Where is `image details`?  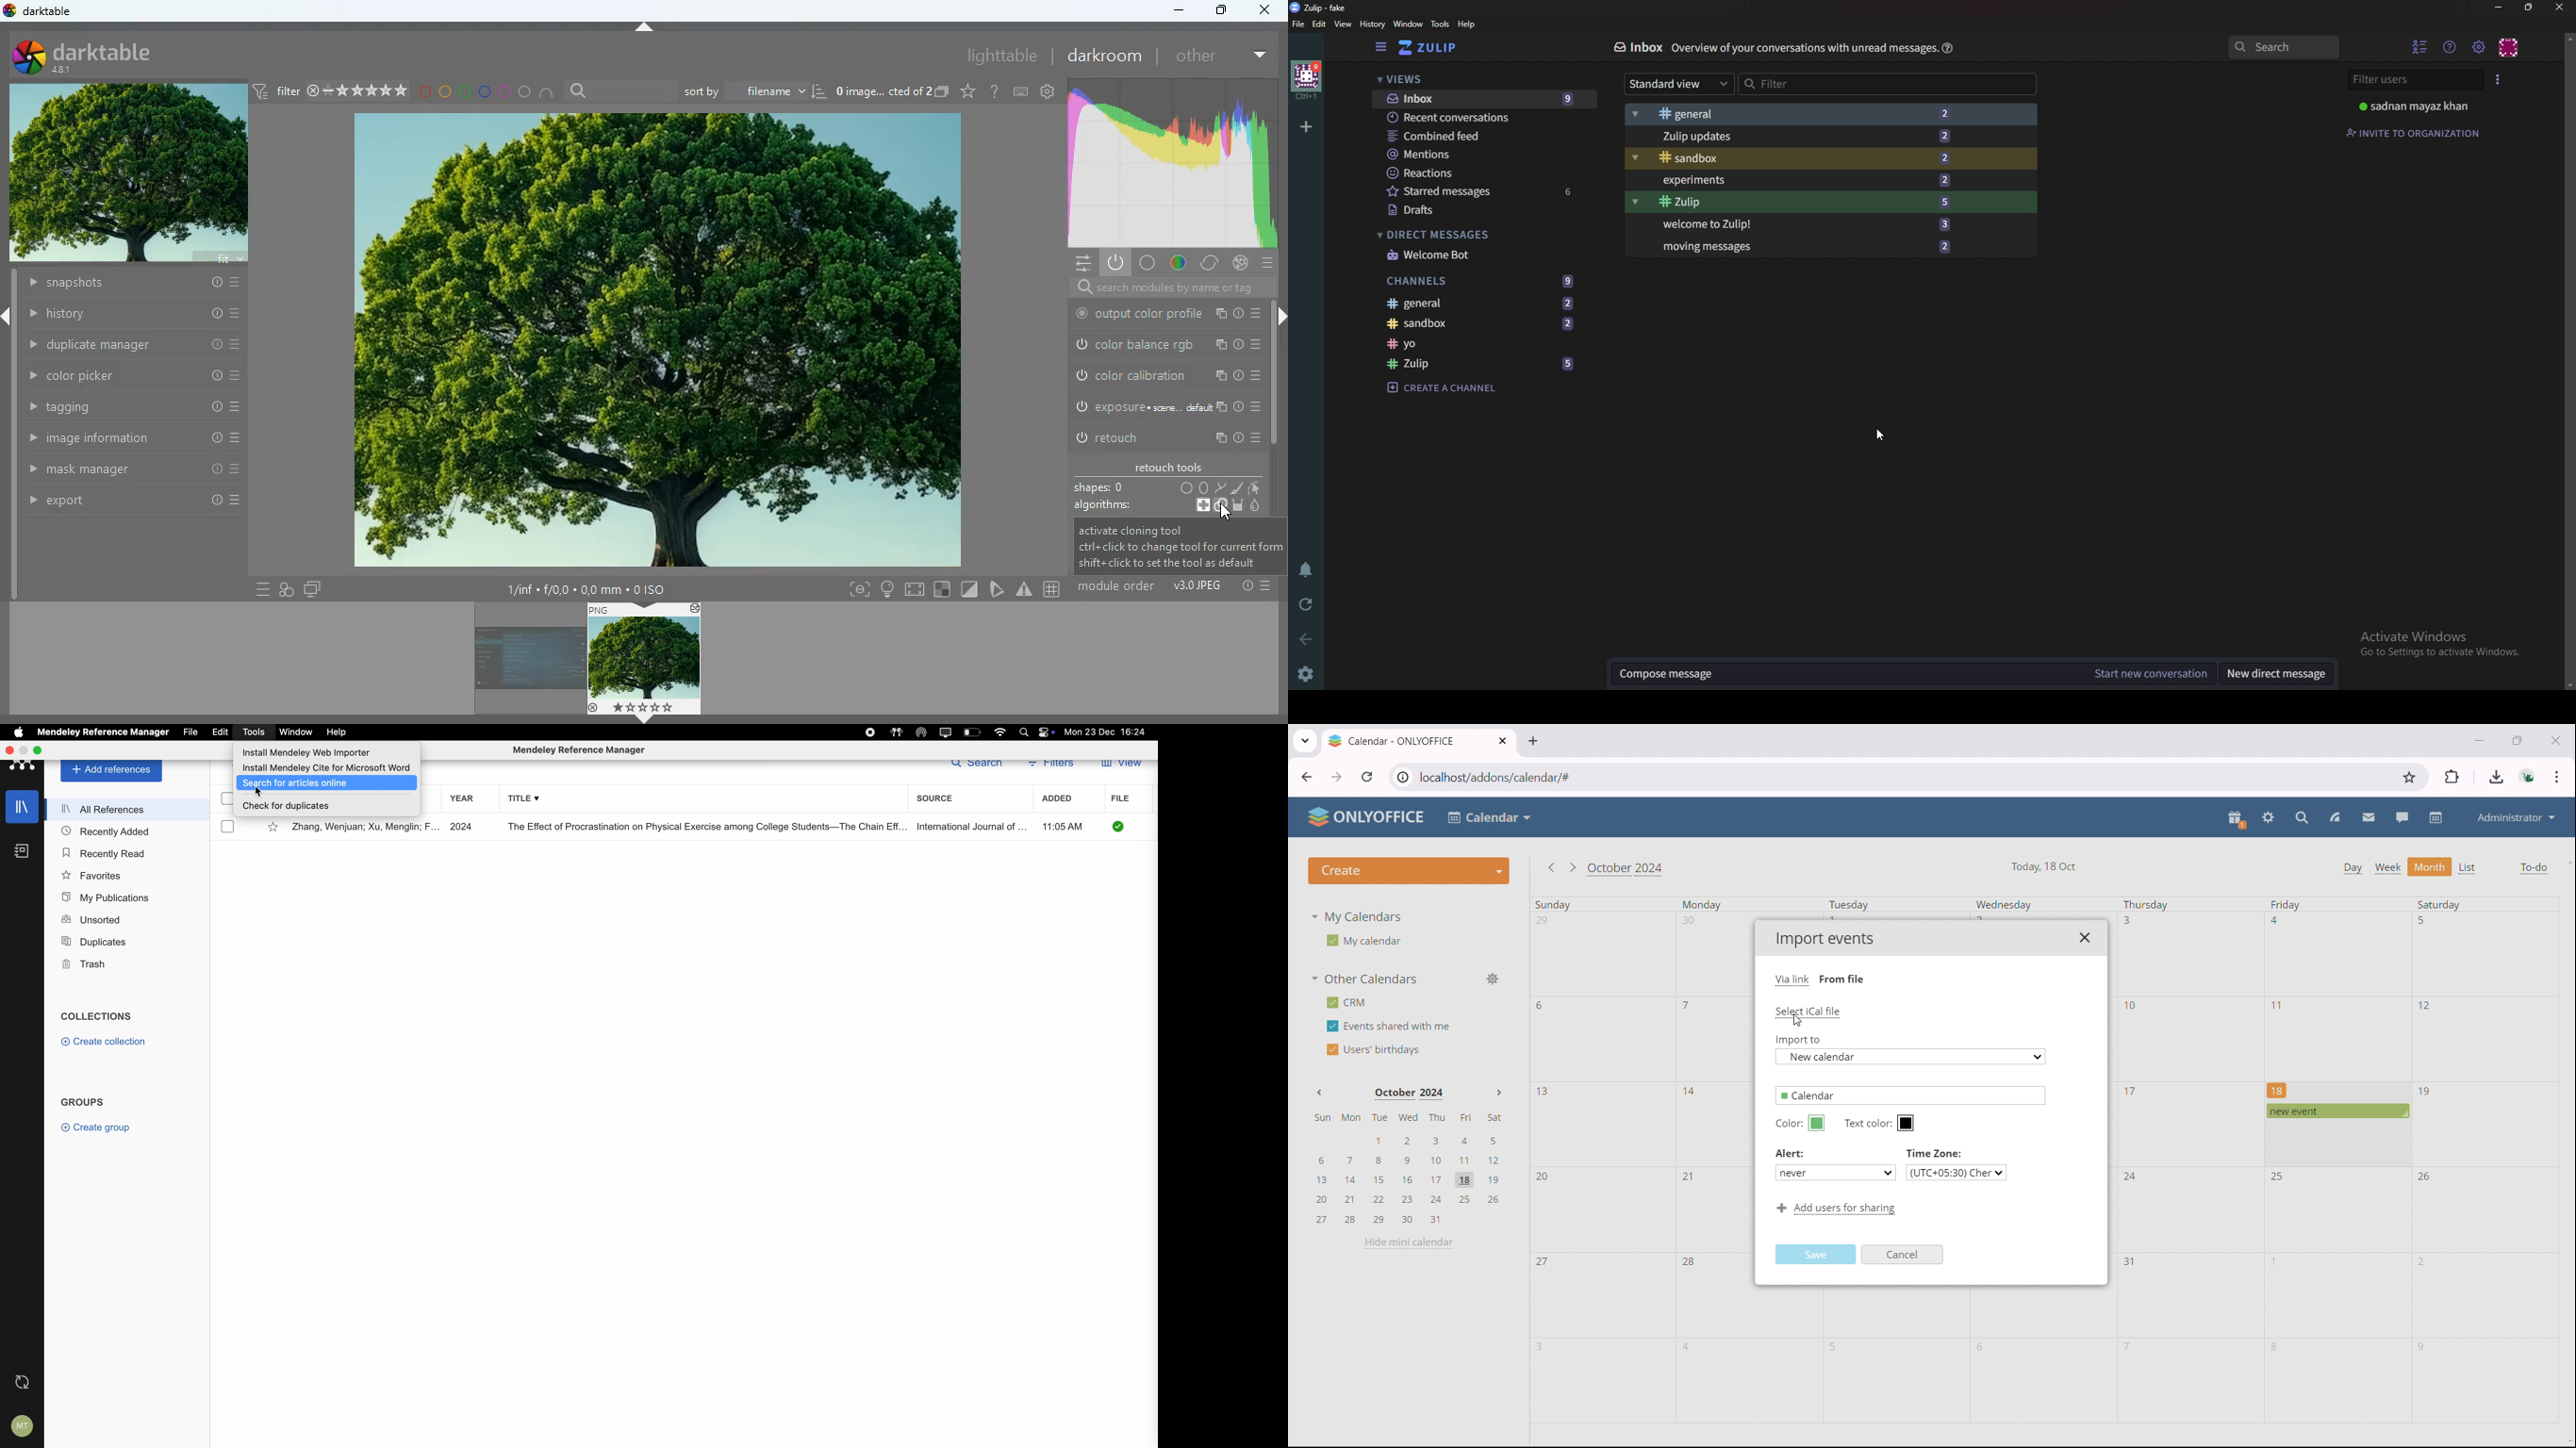 image details is located at coordinates (591, 587).